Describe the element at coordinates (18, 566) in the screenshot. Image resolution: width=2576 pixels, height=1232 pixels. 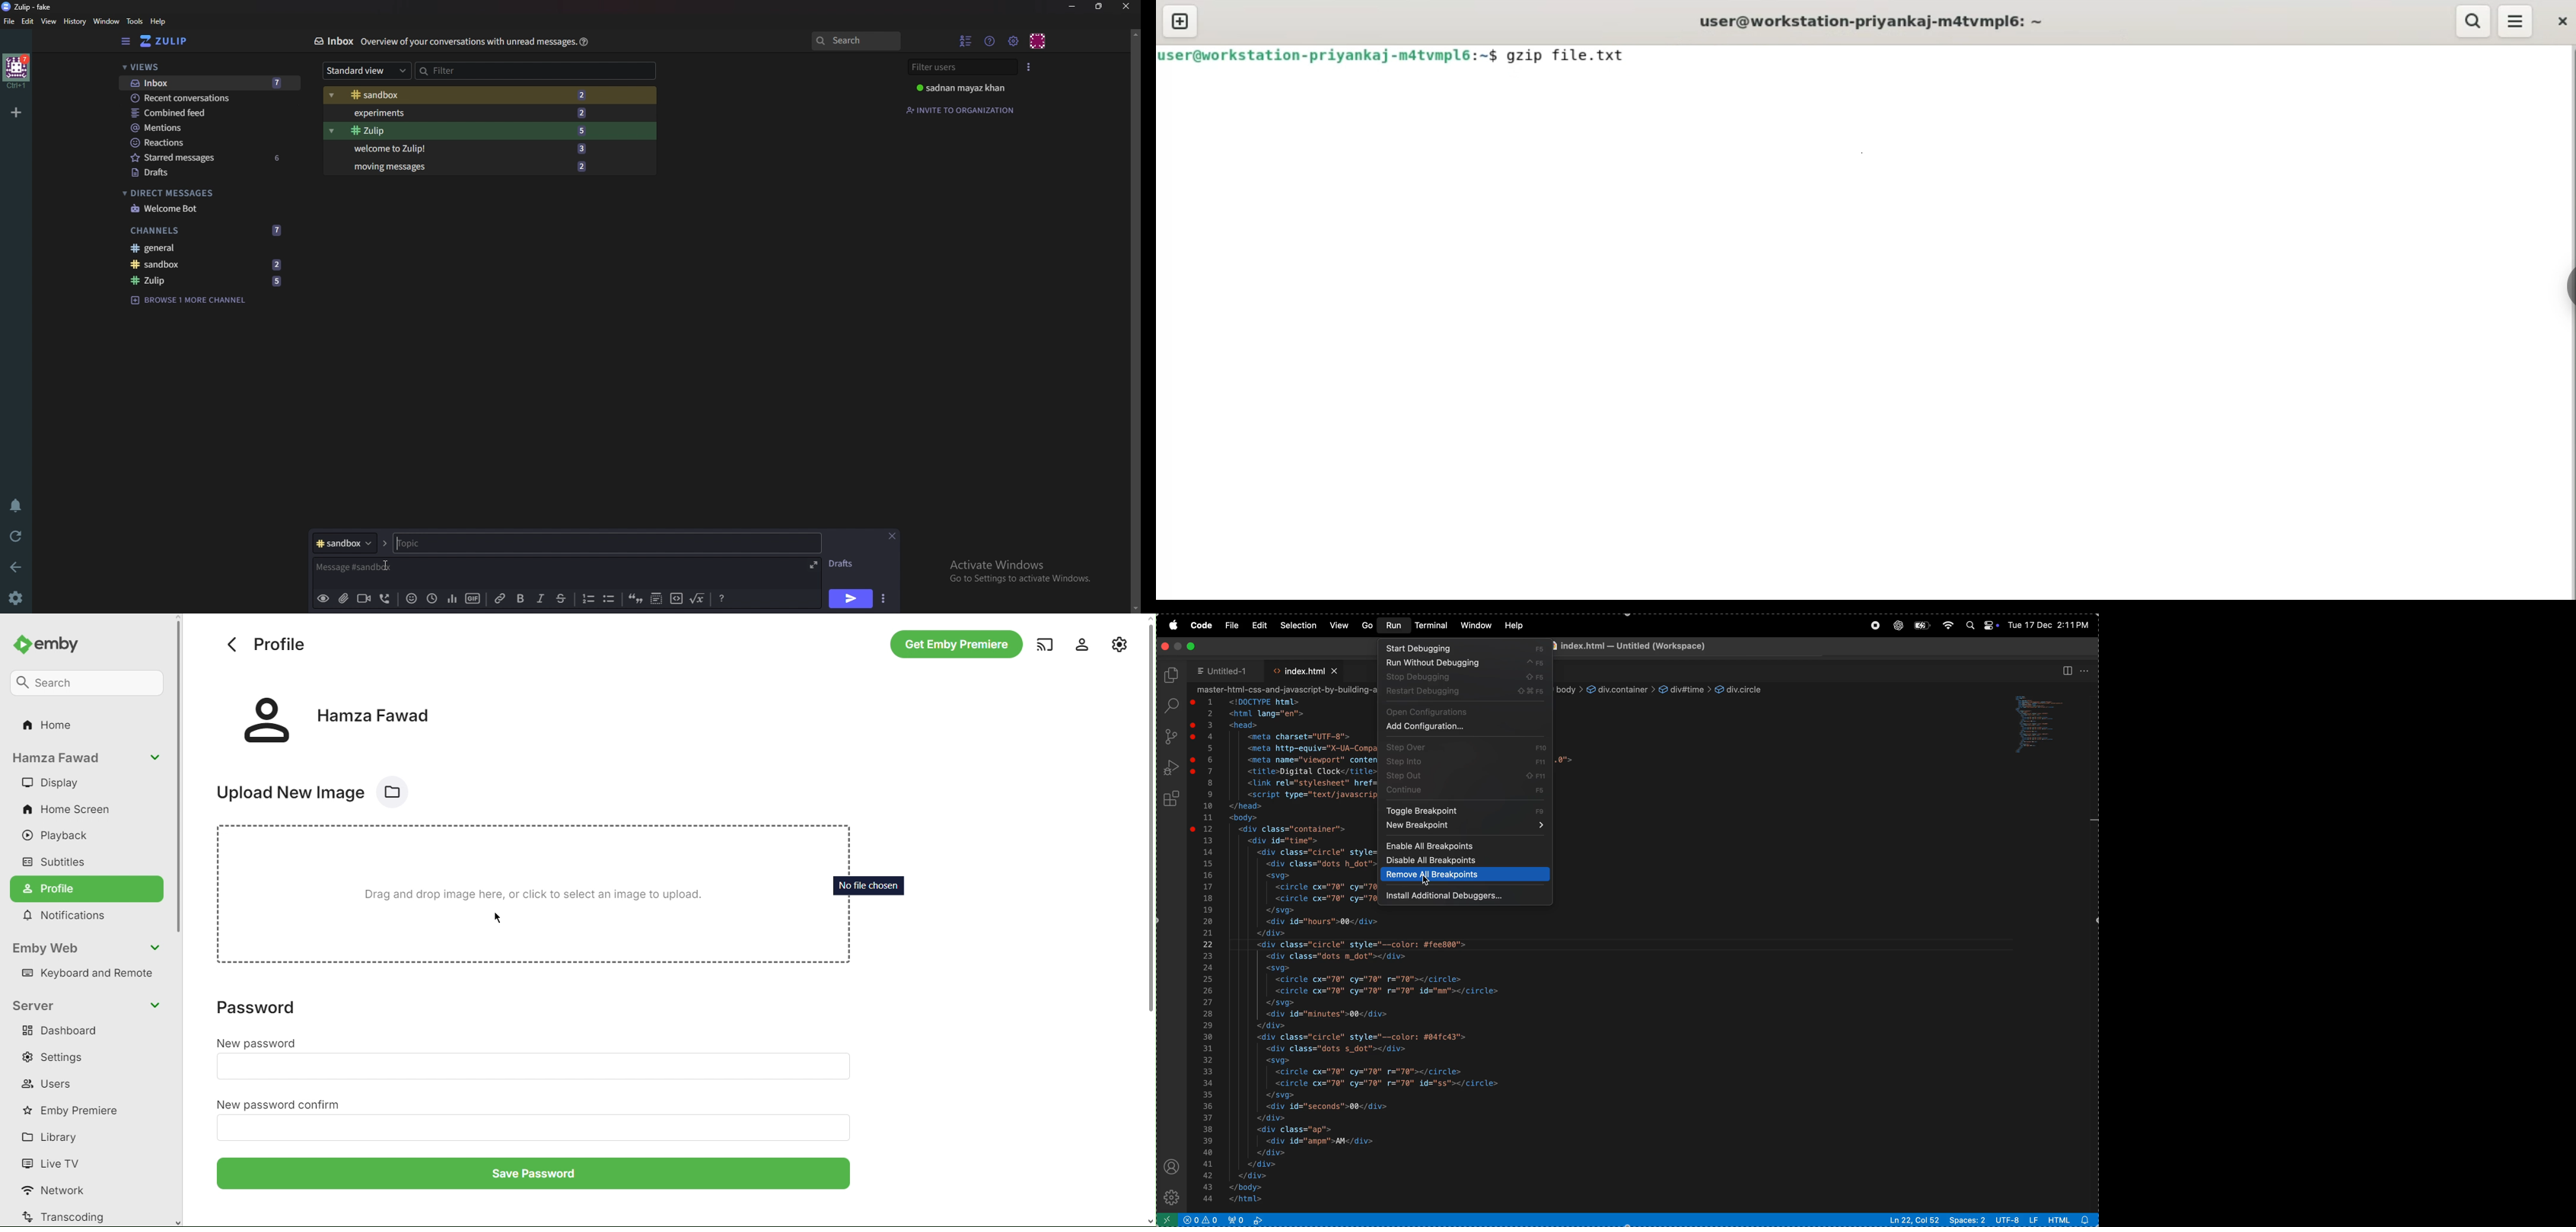
I see `Back` at that location.